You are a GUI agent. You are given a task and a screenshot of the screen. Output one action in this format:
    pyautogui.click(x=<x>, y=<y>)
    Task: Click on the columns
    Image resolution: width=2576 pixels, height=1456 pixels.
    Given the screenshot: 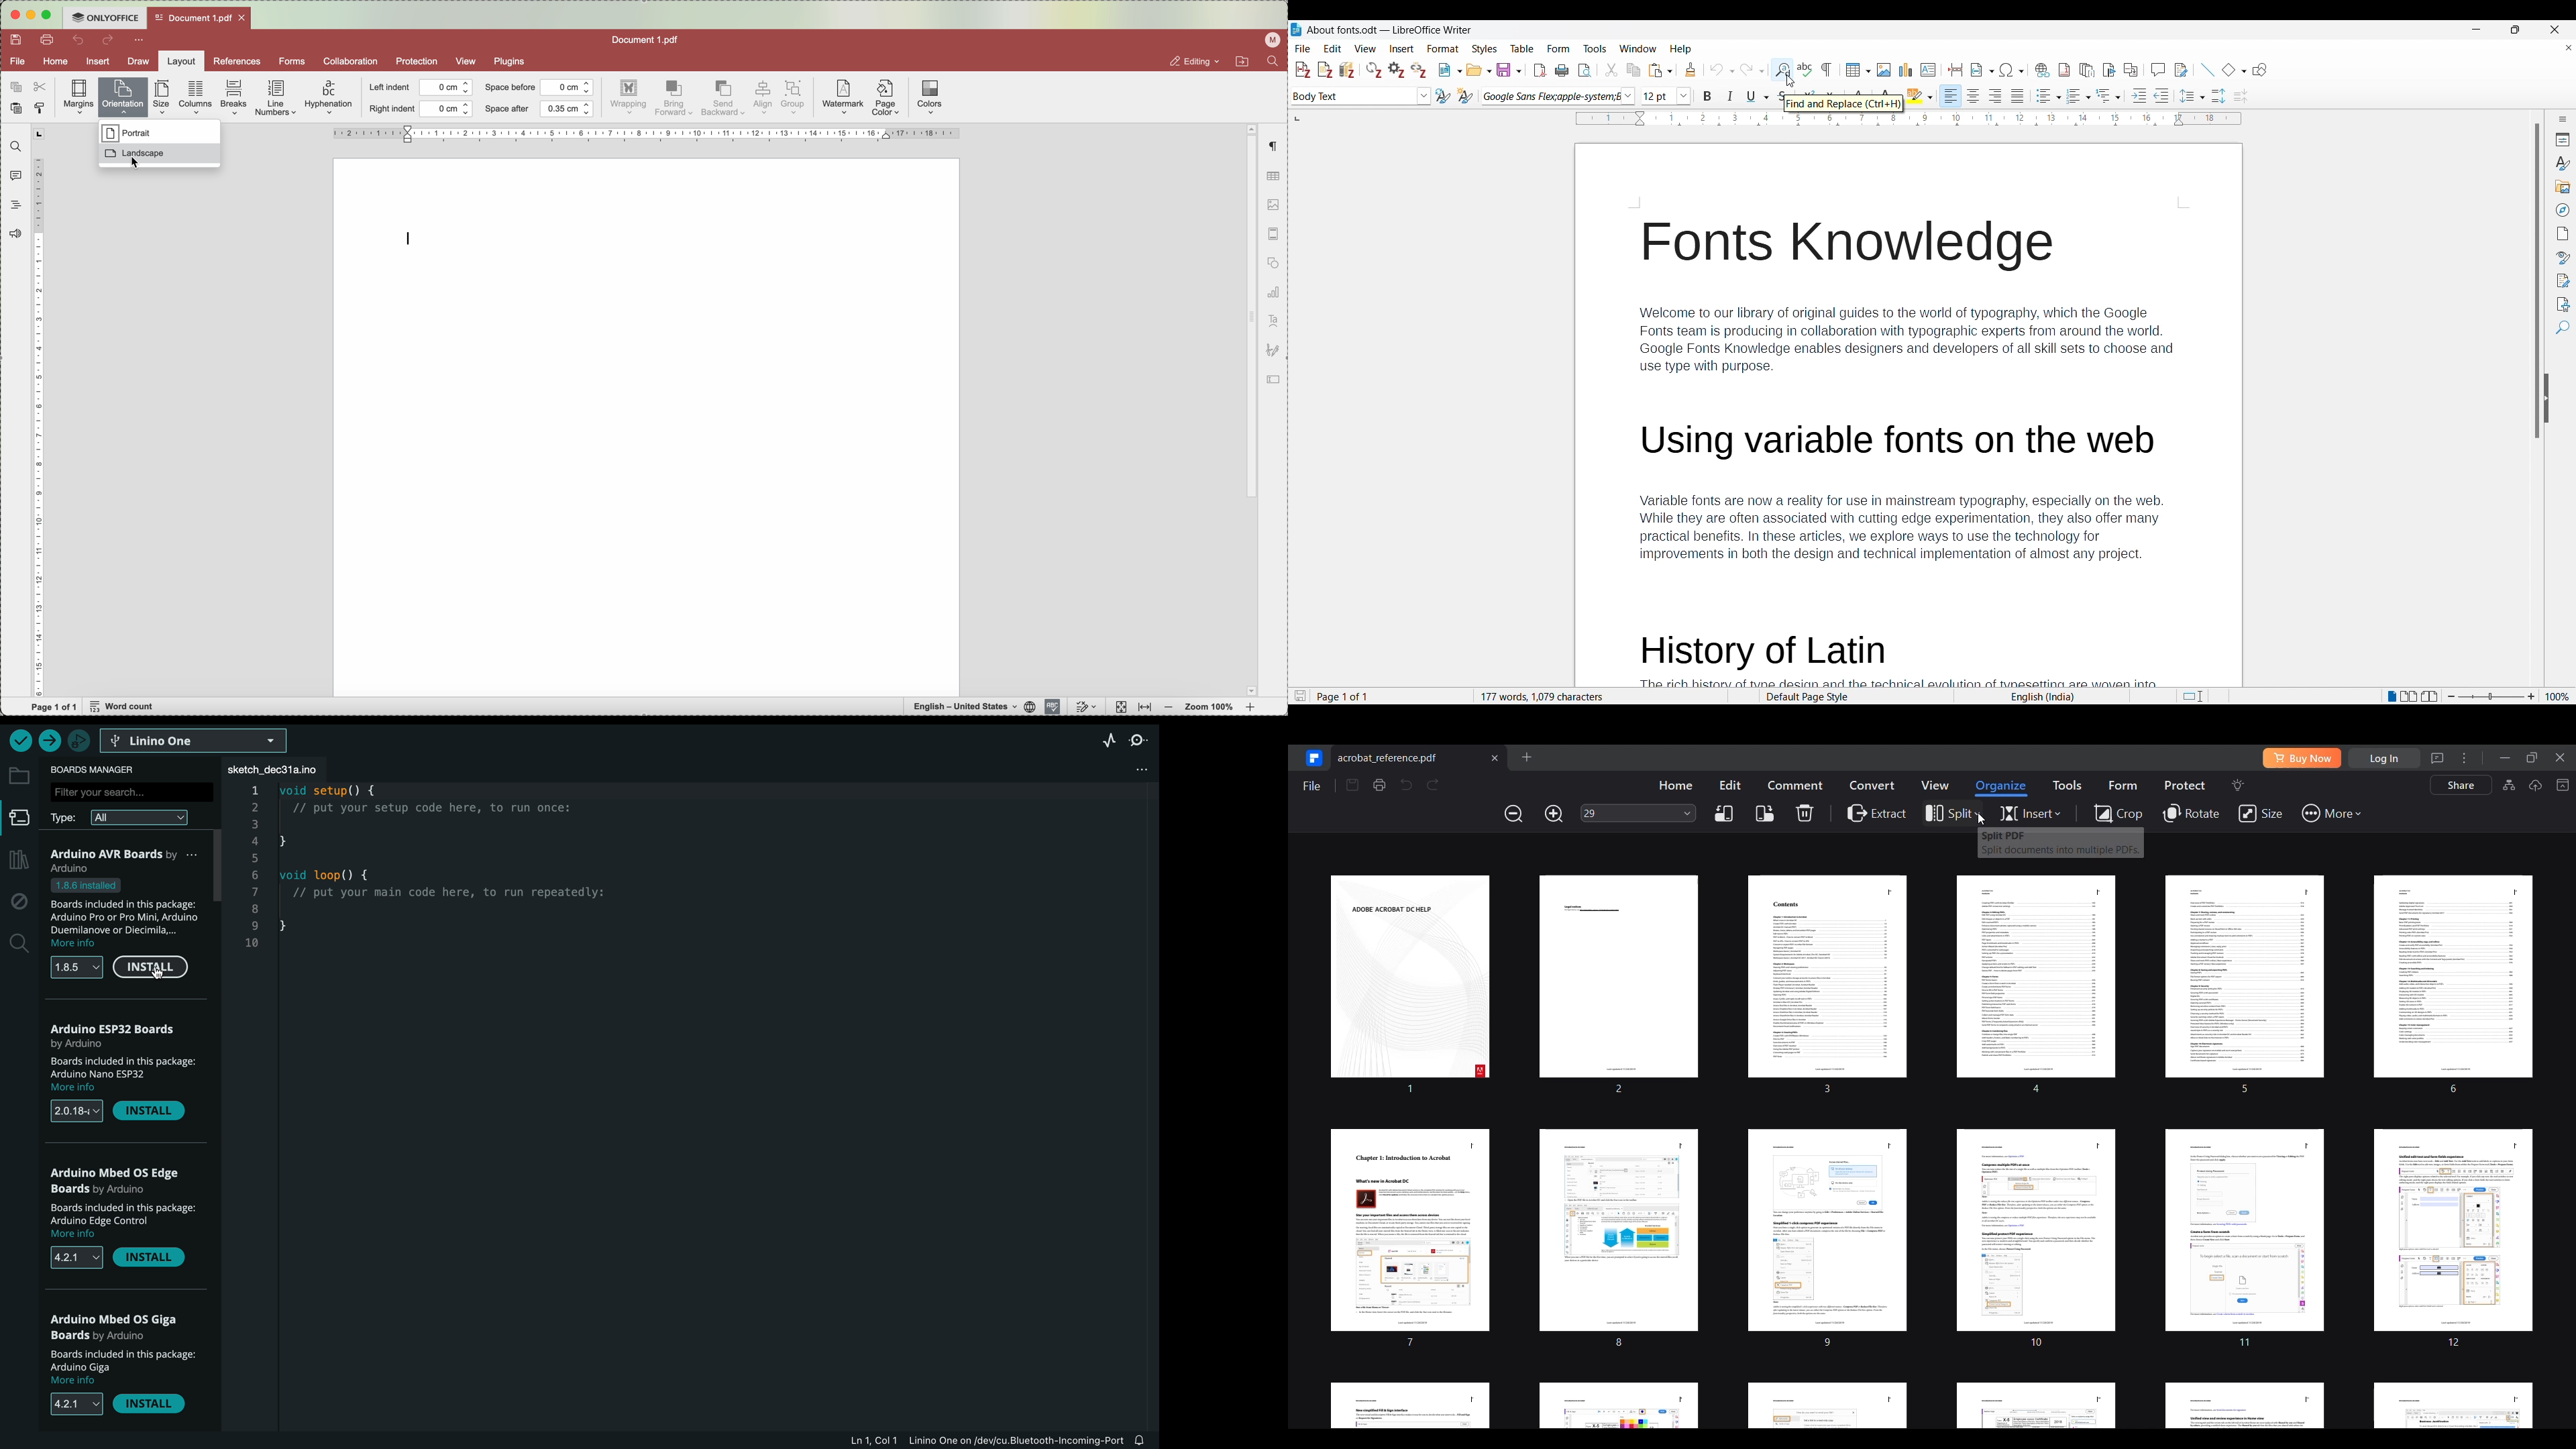 What is the action you would take?
    pyautogui.click(x=196, y=96)
    